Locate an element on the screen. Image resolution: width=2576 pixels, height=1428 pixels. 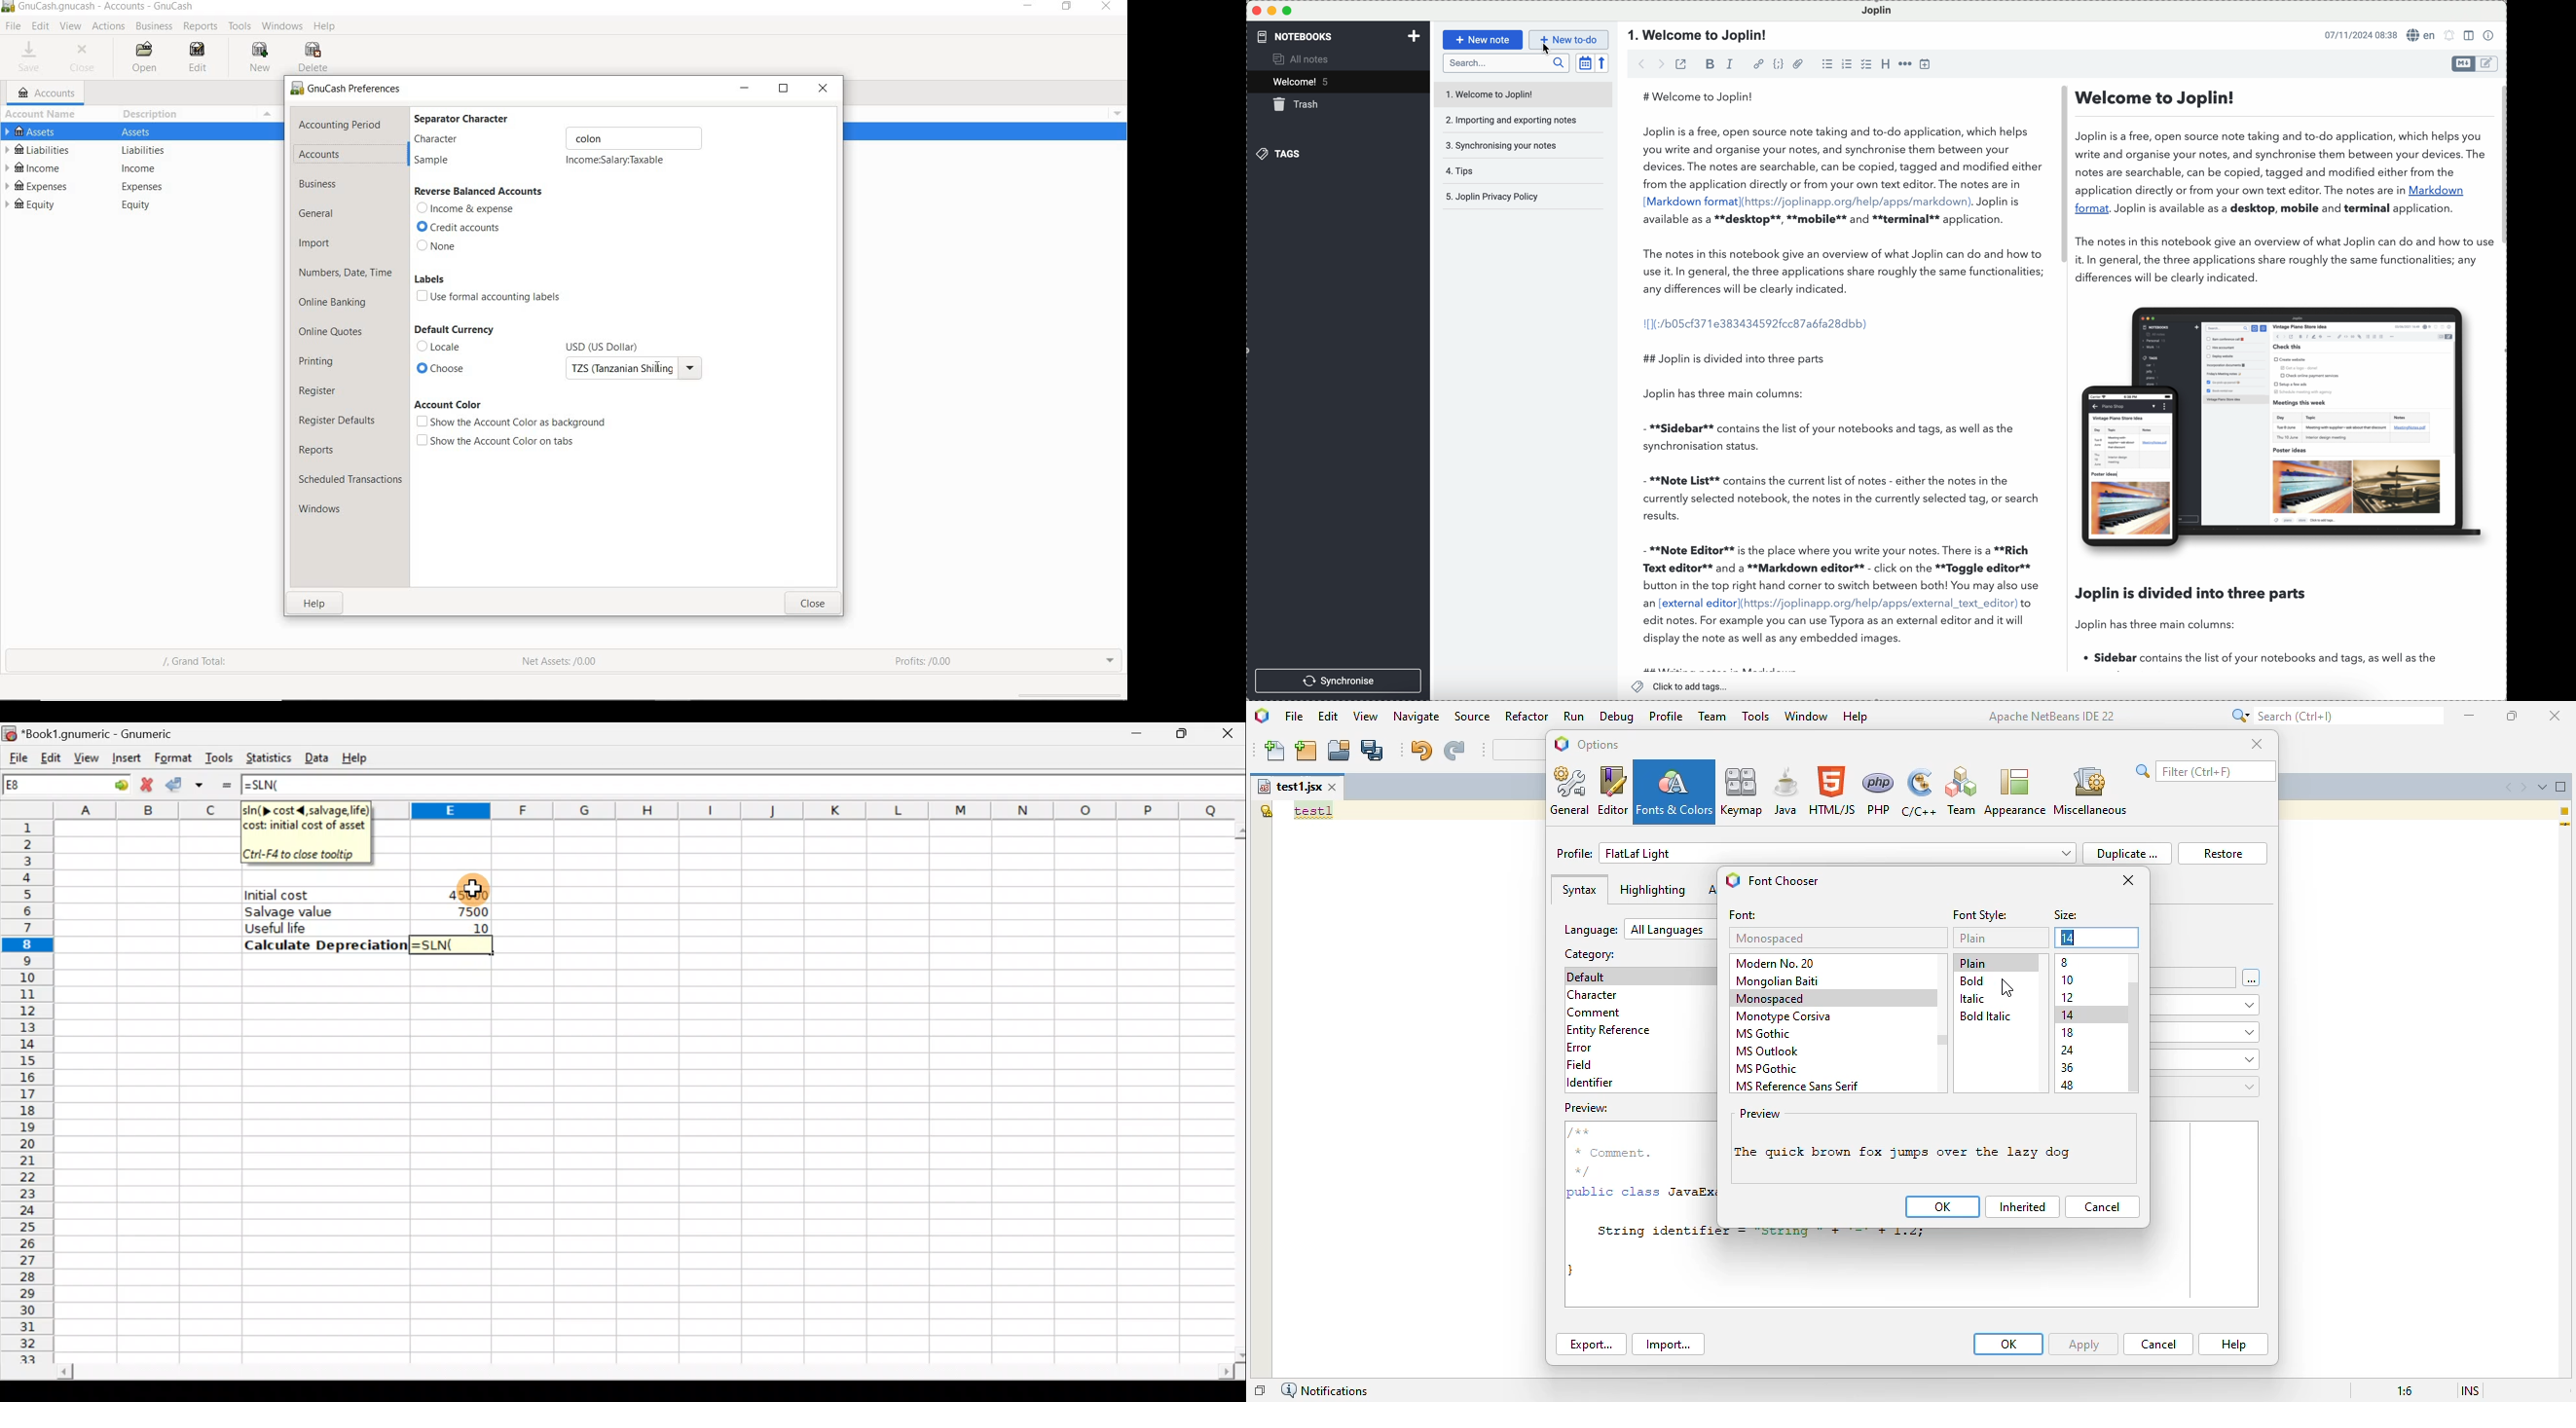
workspace is located at coordinates (2060, 376).